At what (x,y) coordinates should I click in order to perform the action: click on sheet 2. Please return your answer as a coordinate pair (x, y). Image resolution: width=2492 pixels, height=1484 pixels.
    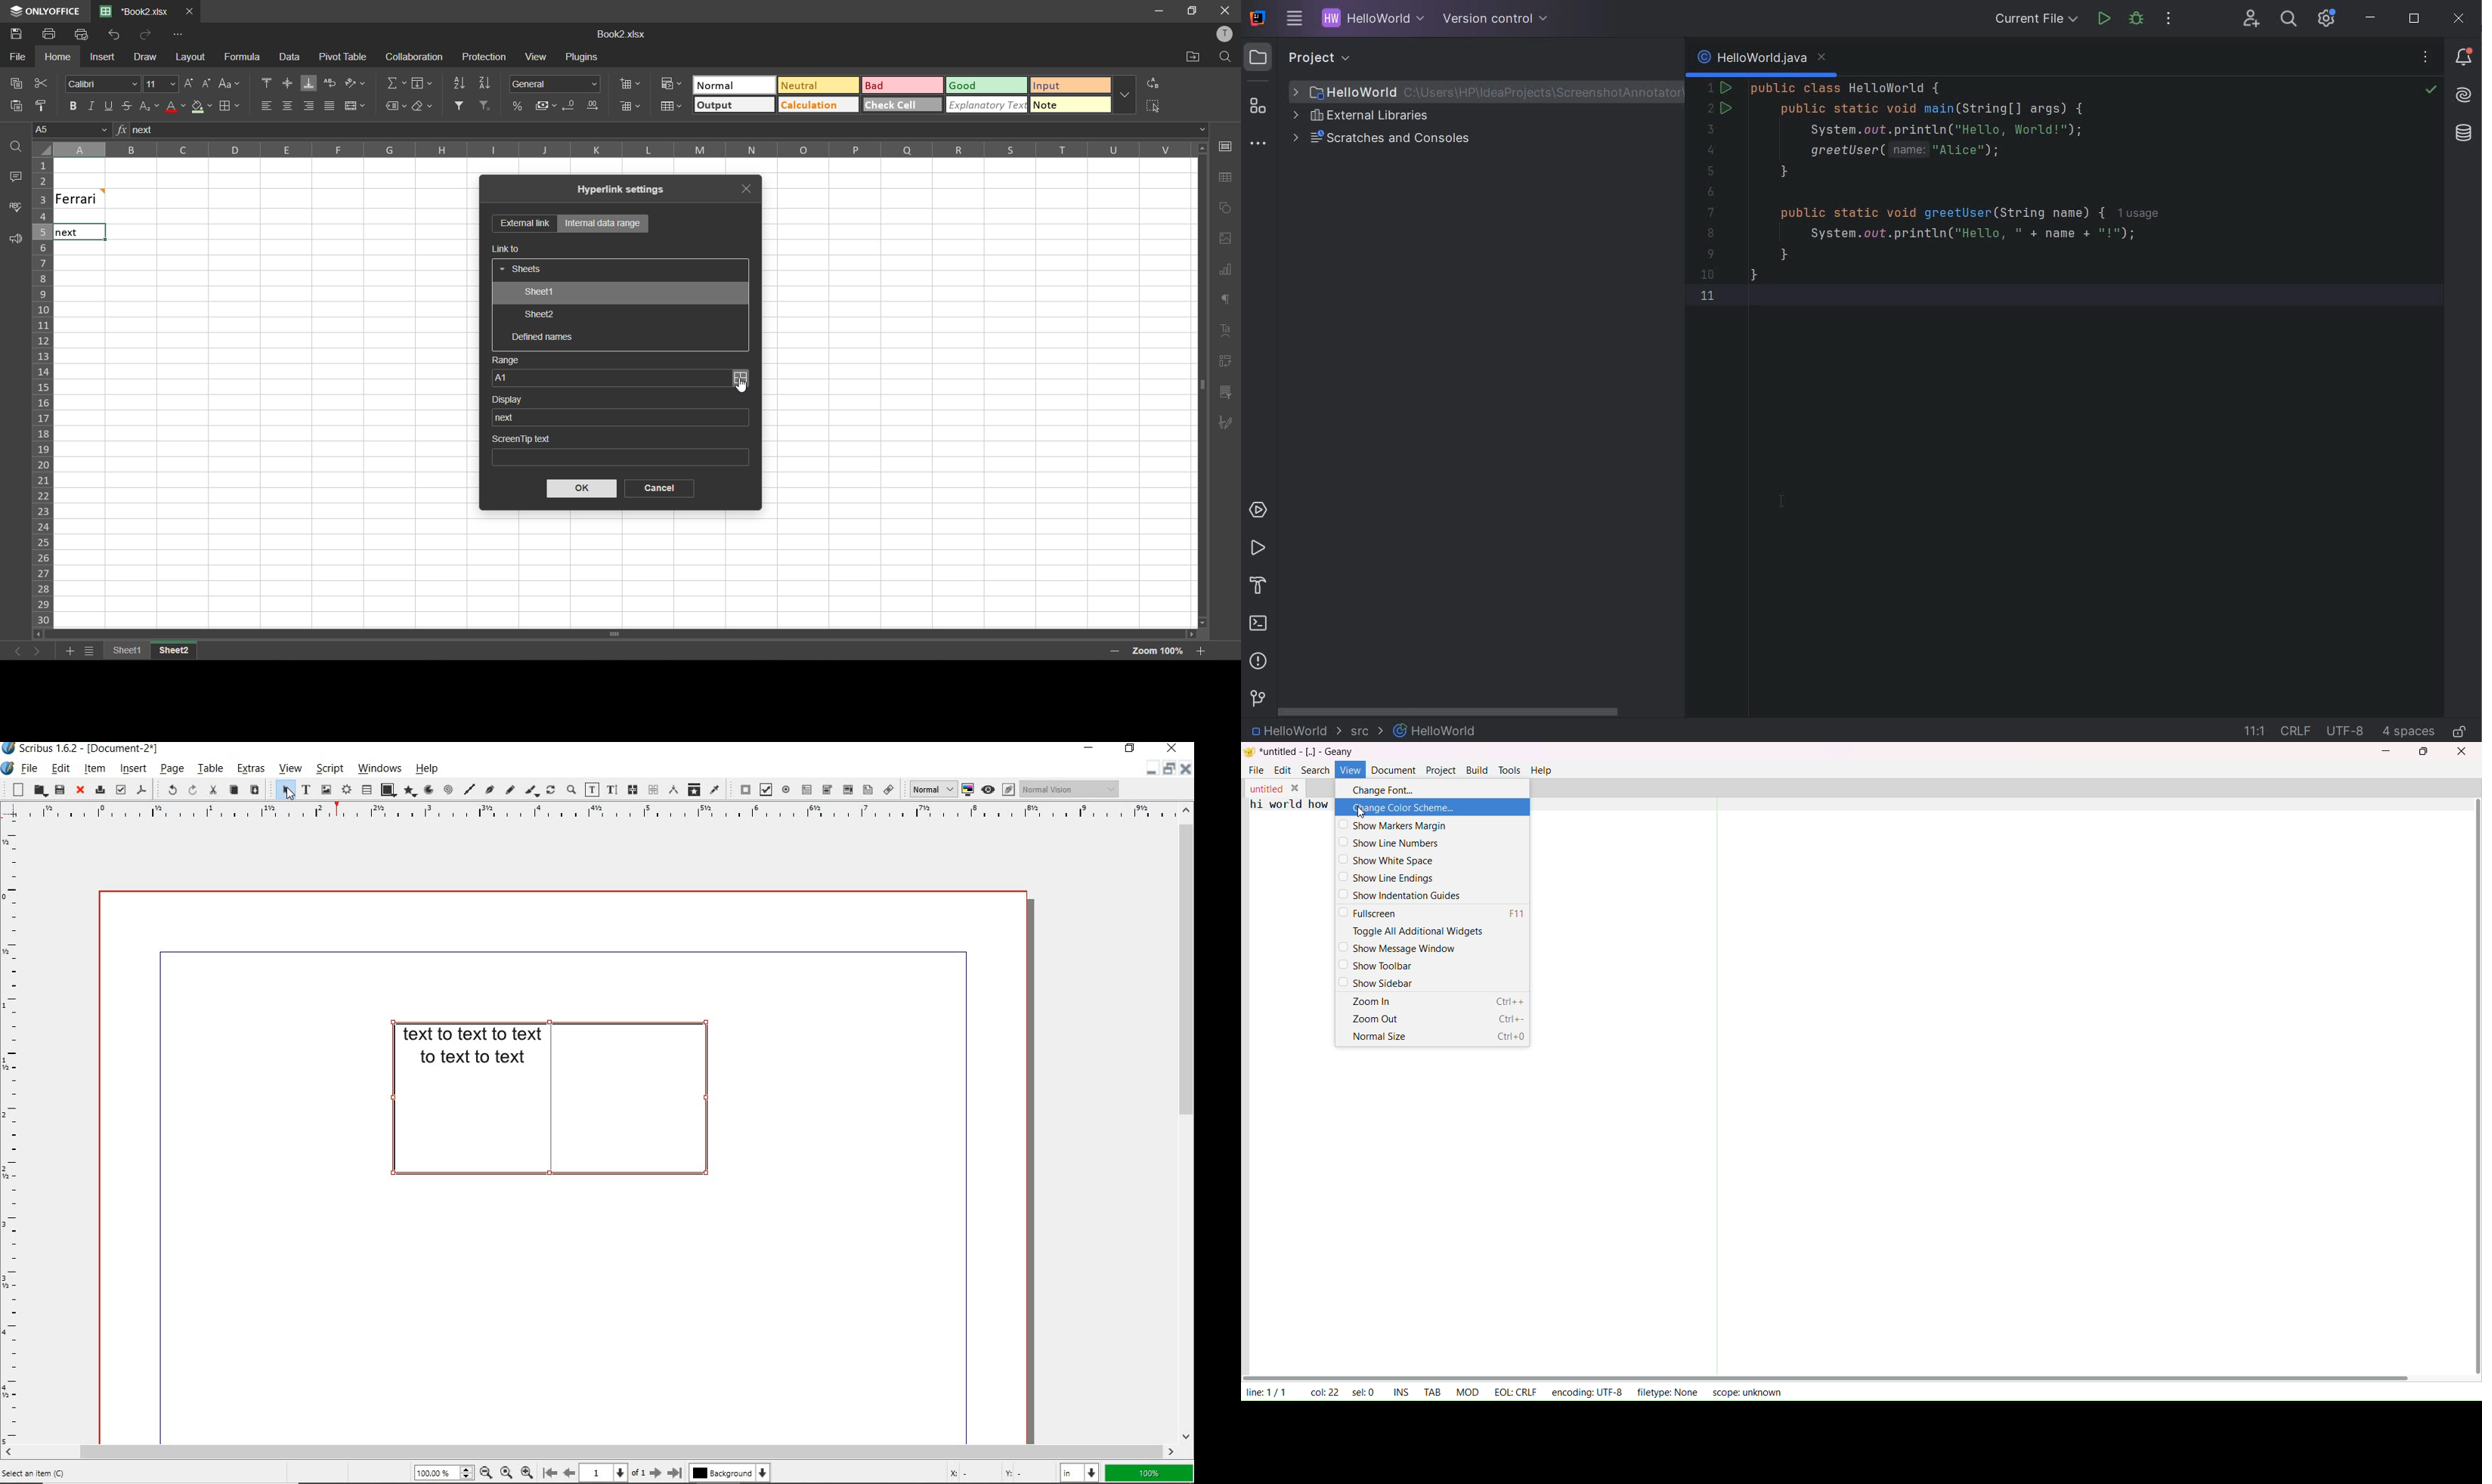
    Looking at the image, I should click on (187, 651).